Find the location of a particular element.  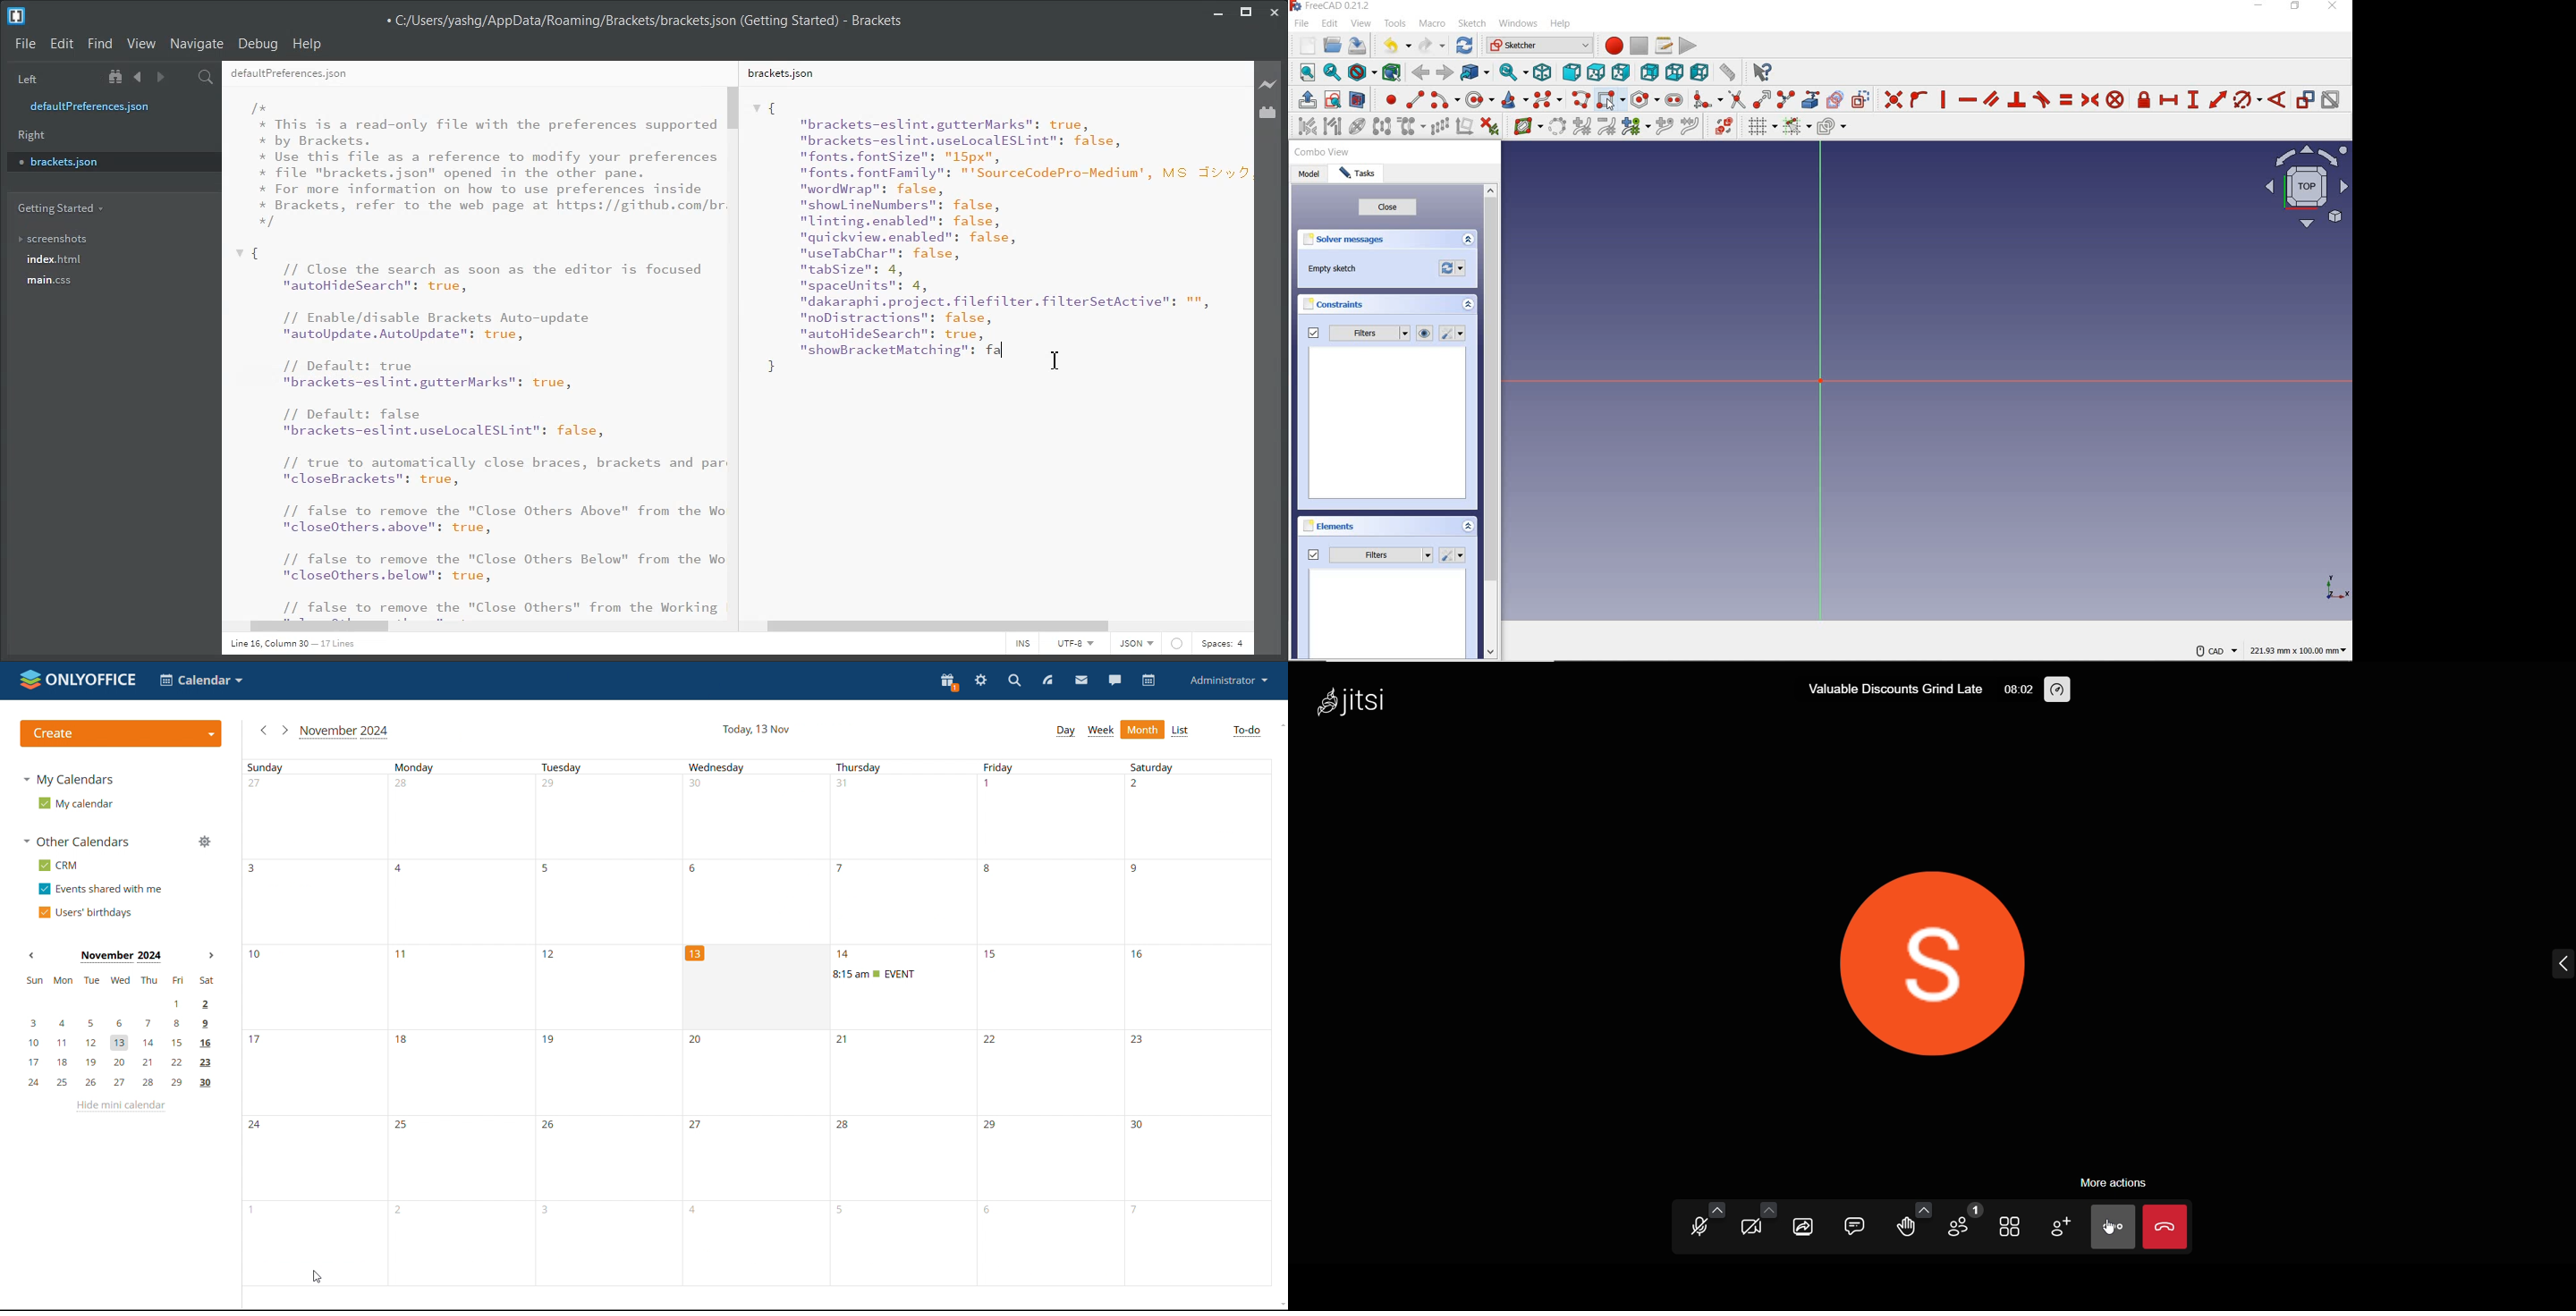

13 is located at coordinates (696, 954).